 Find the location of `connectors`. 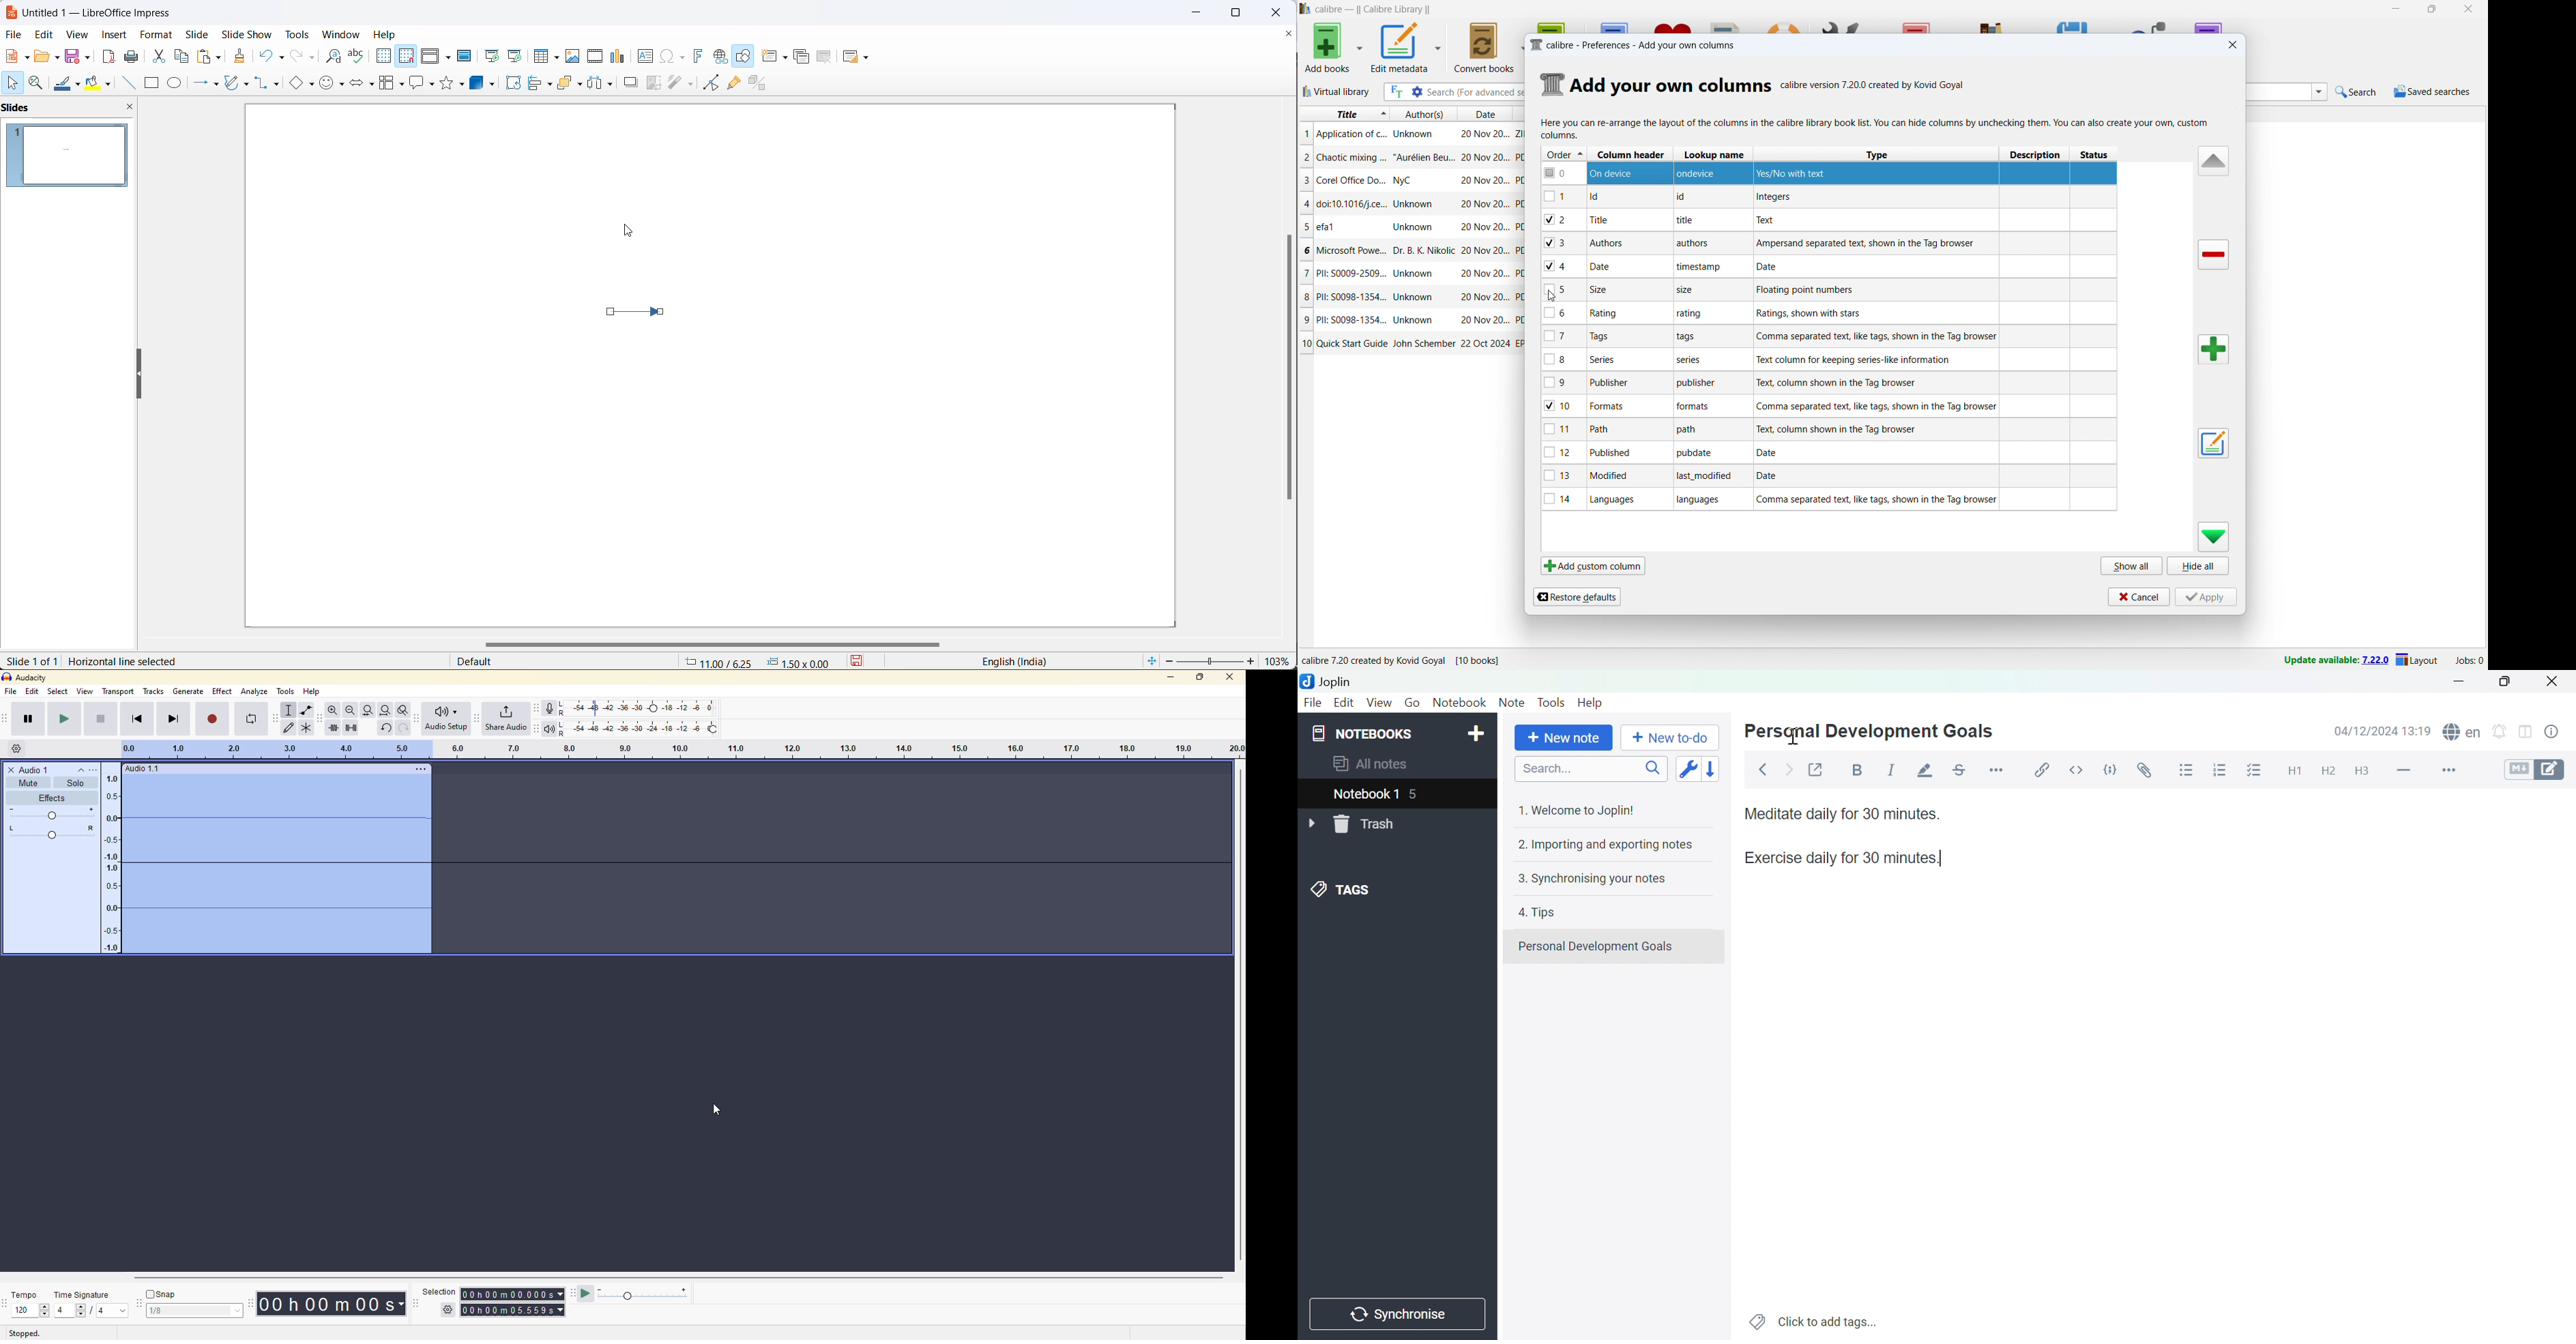

connectors is located at coordinates (269, 84).